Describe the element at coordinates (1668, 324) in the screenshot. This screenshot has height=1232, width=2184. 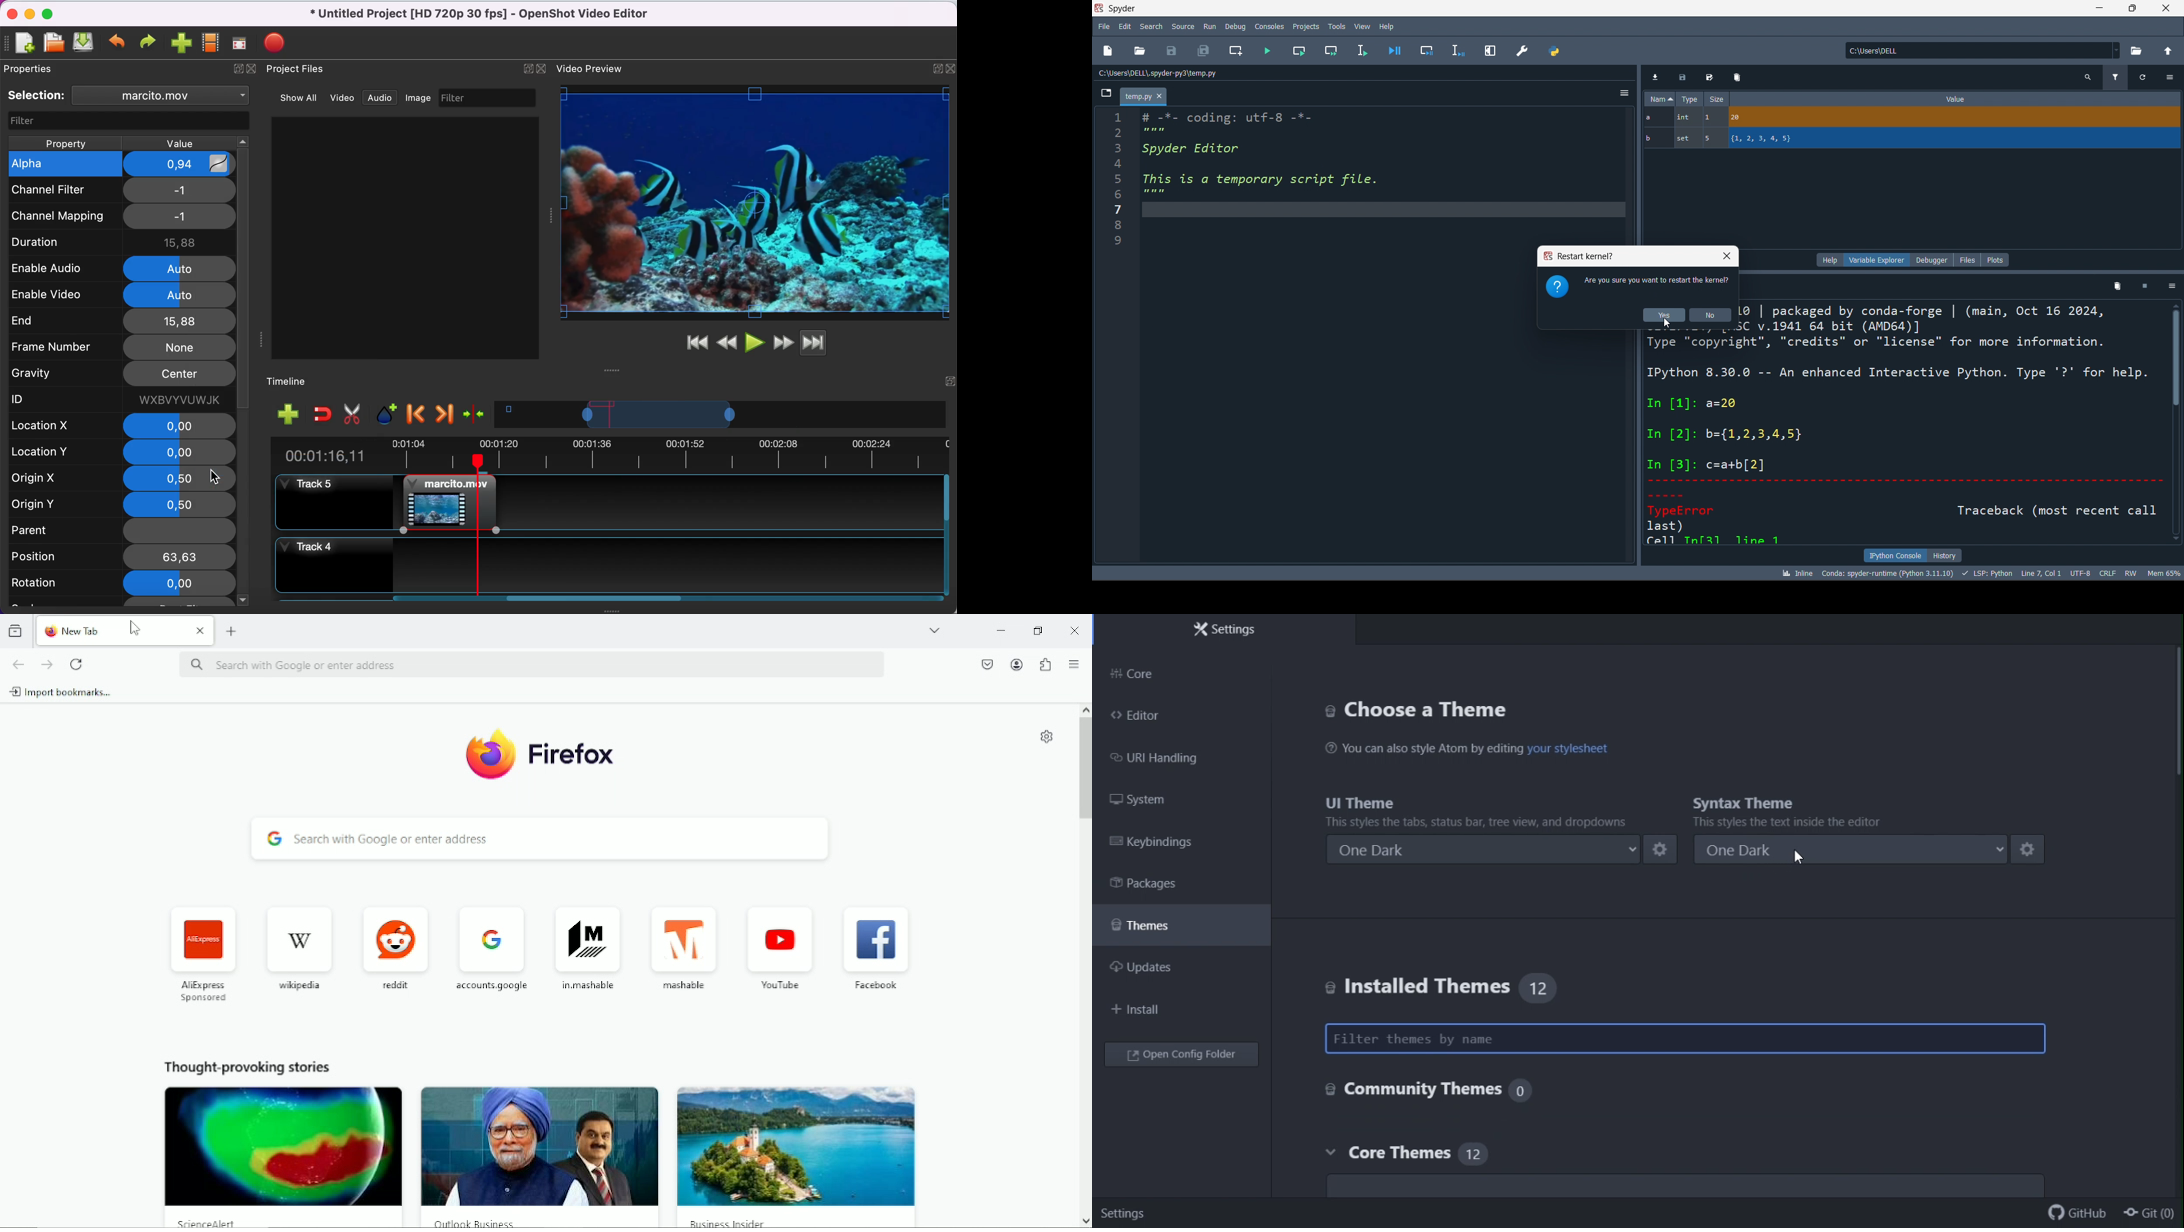
I see `cursor` at that location.